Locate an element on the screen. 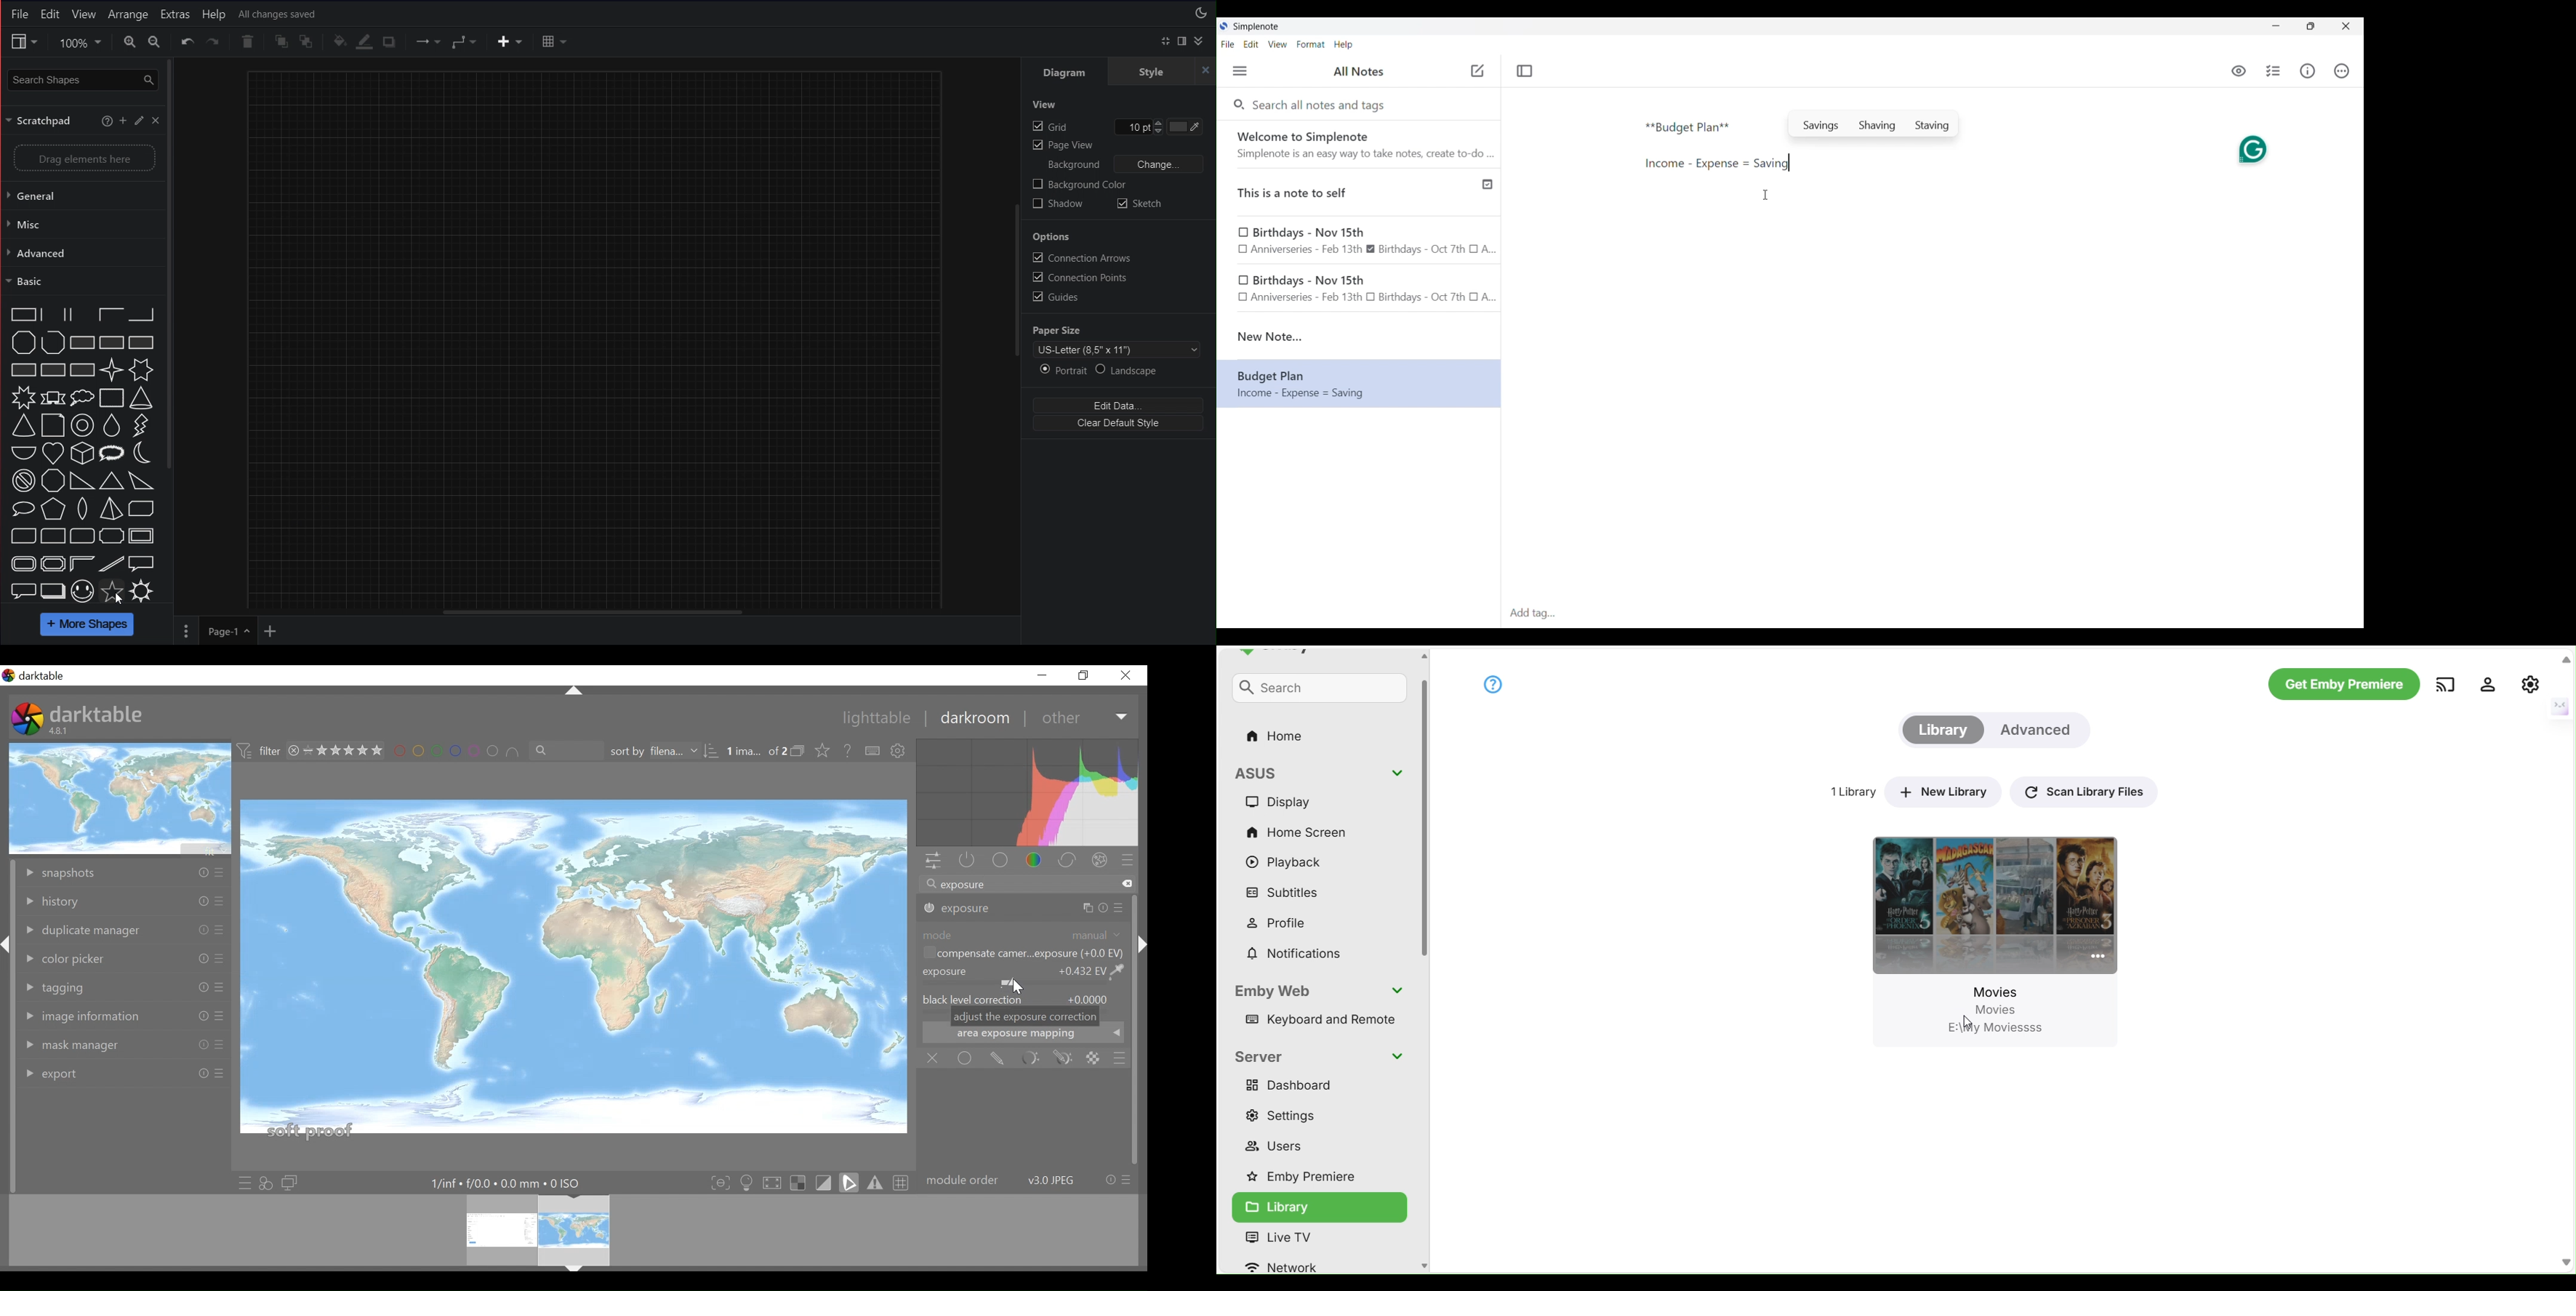  Redo is located at coordinates (213, 41).